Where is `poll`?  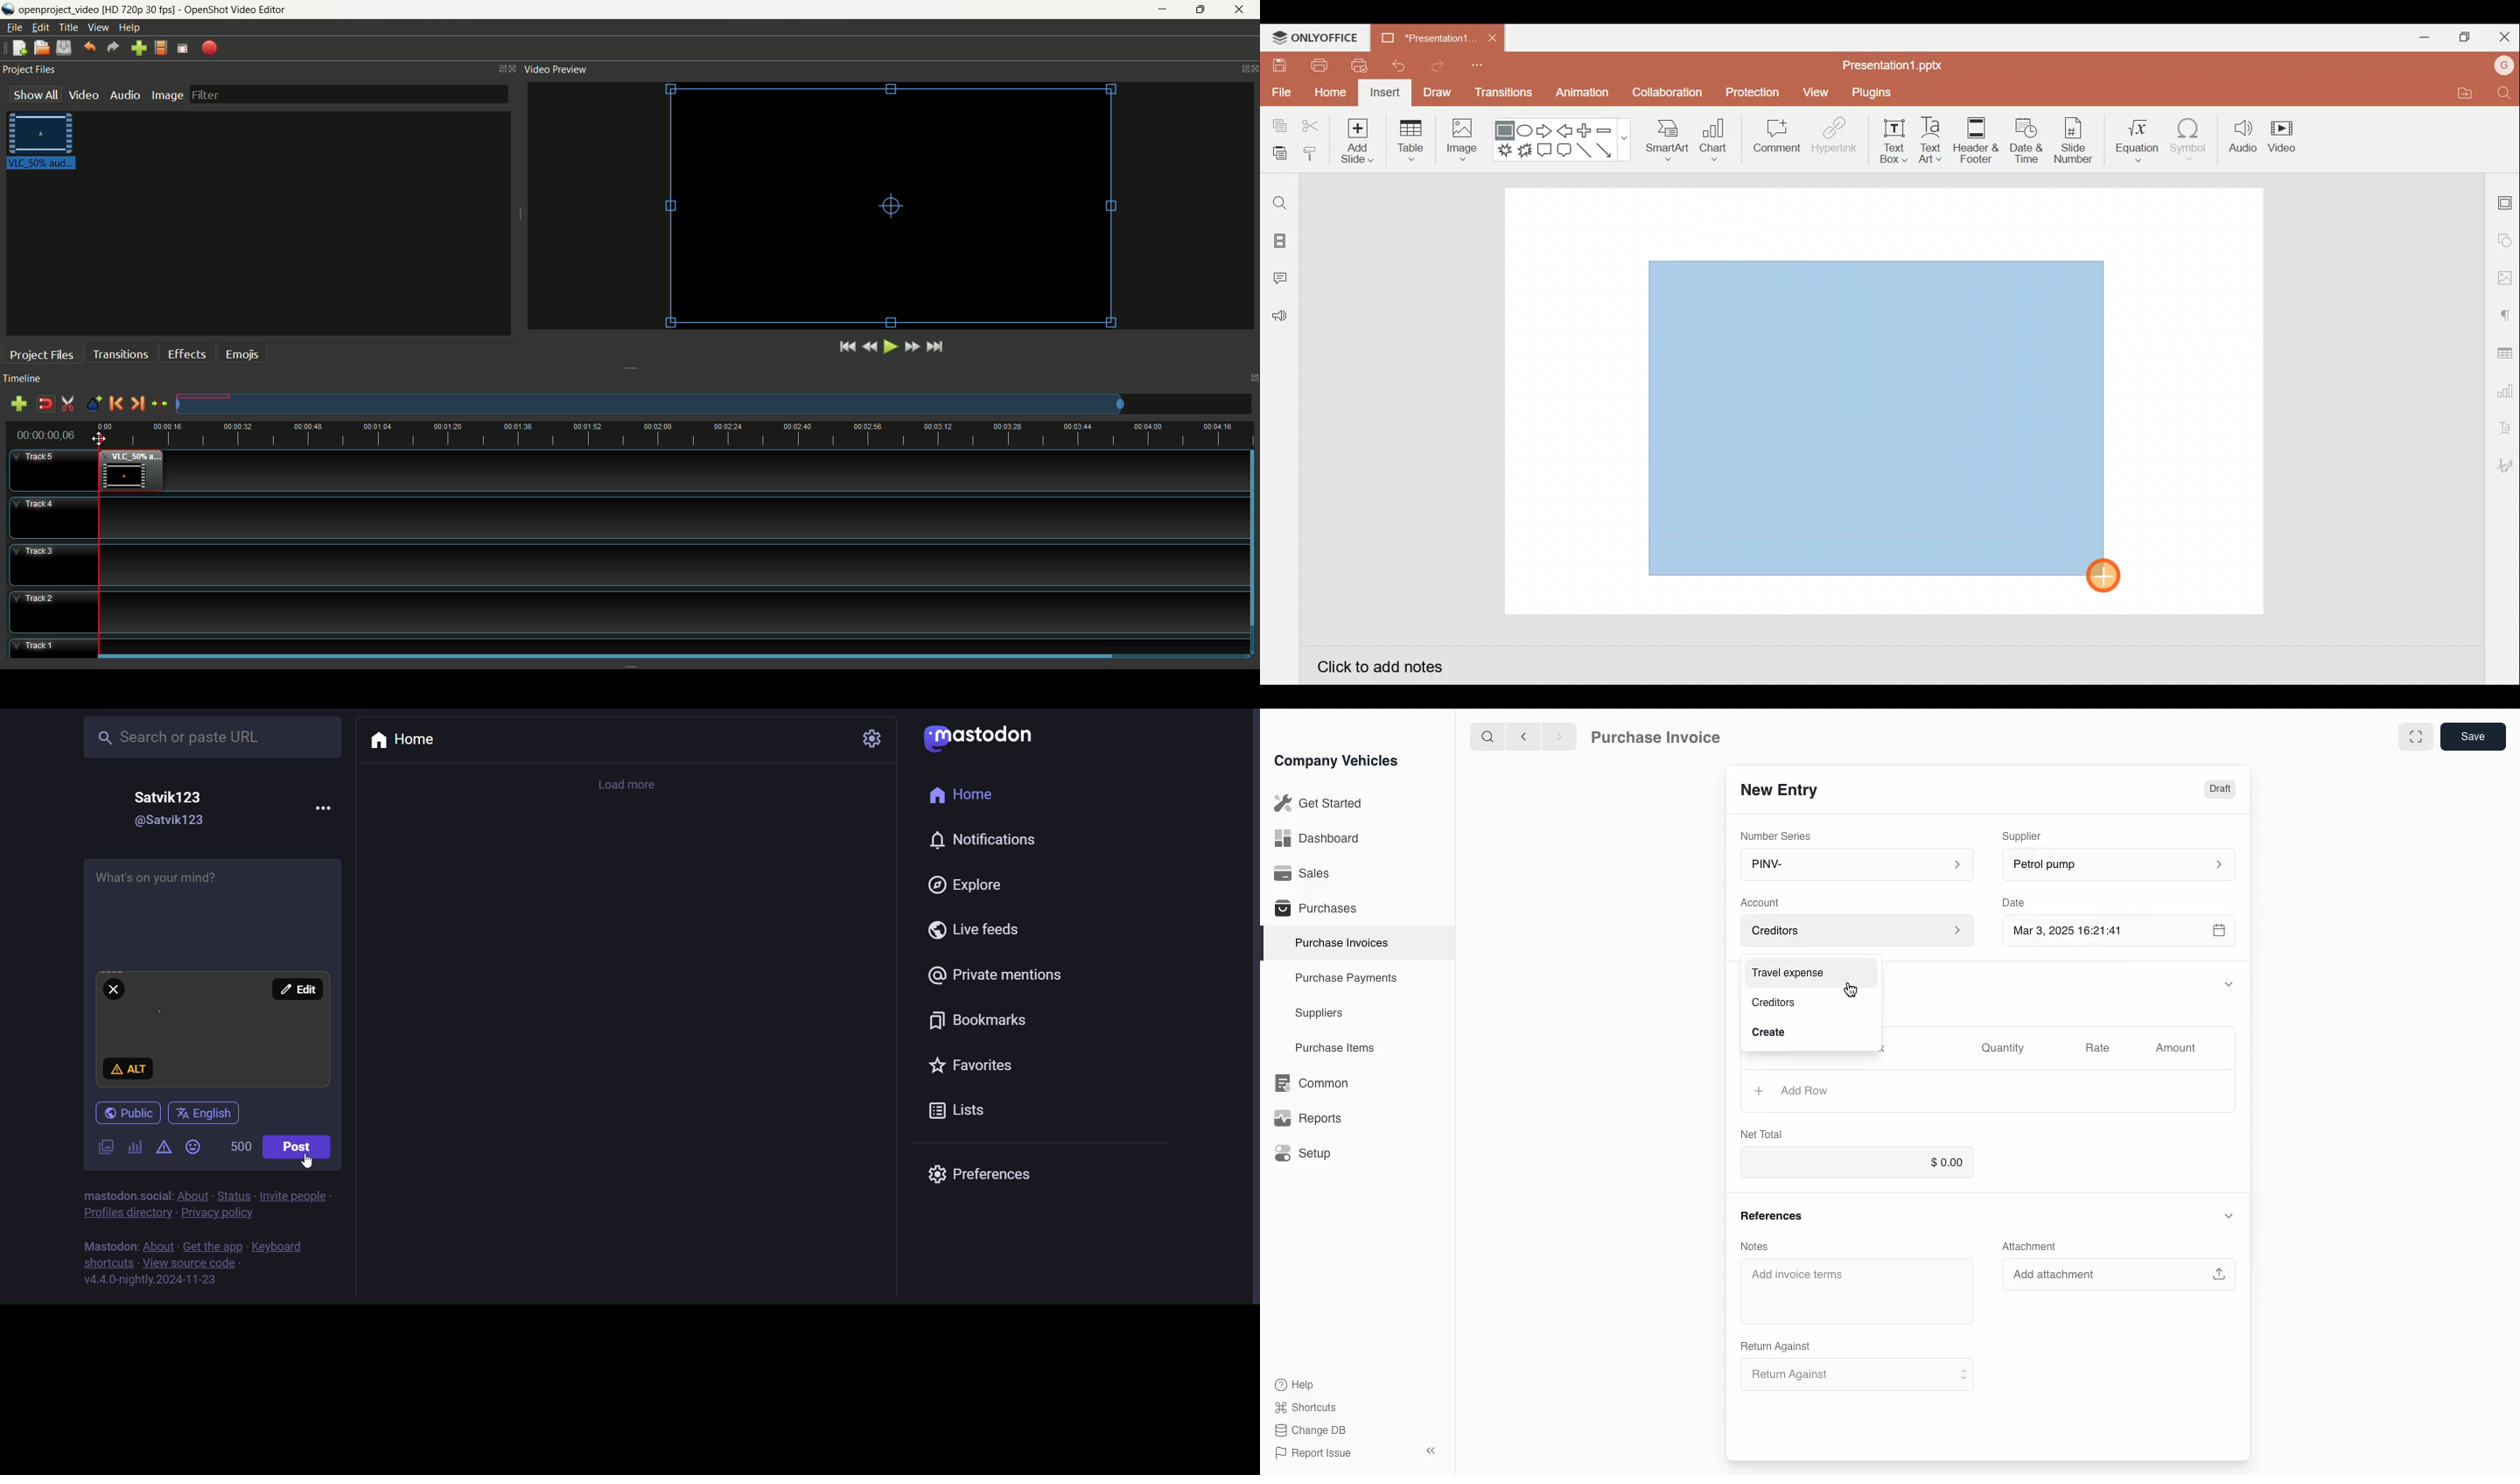 poll is located at coordinates (135, 1143).